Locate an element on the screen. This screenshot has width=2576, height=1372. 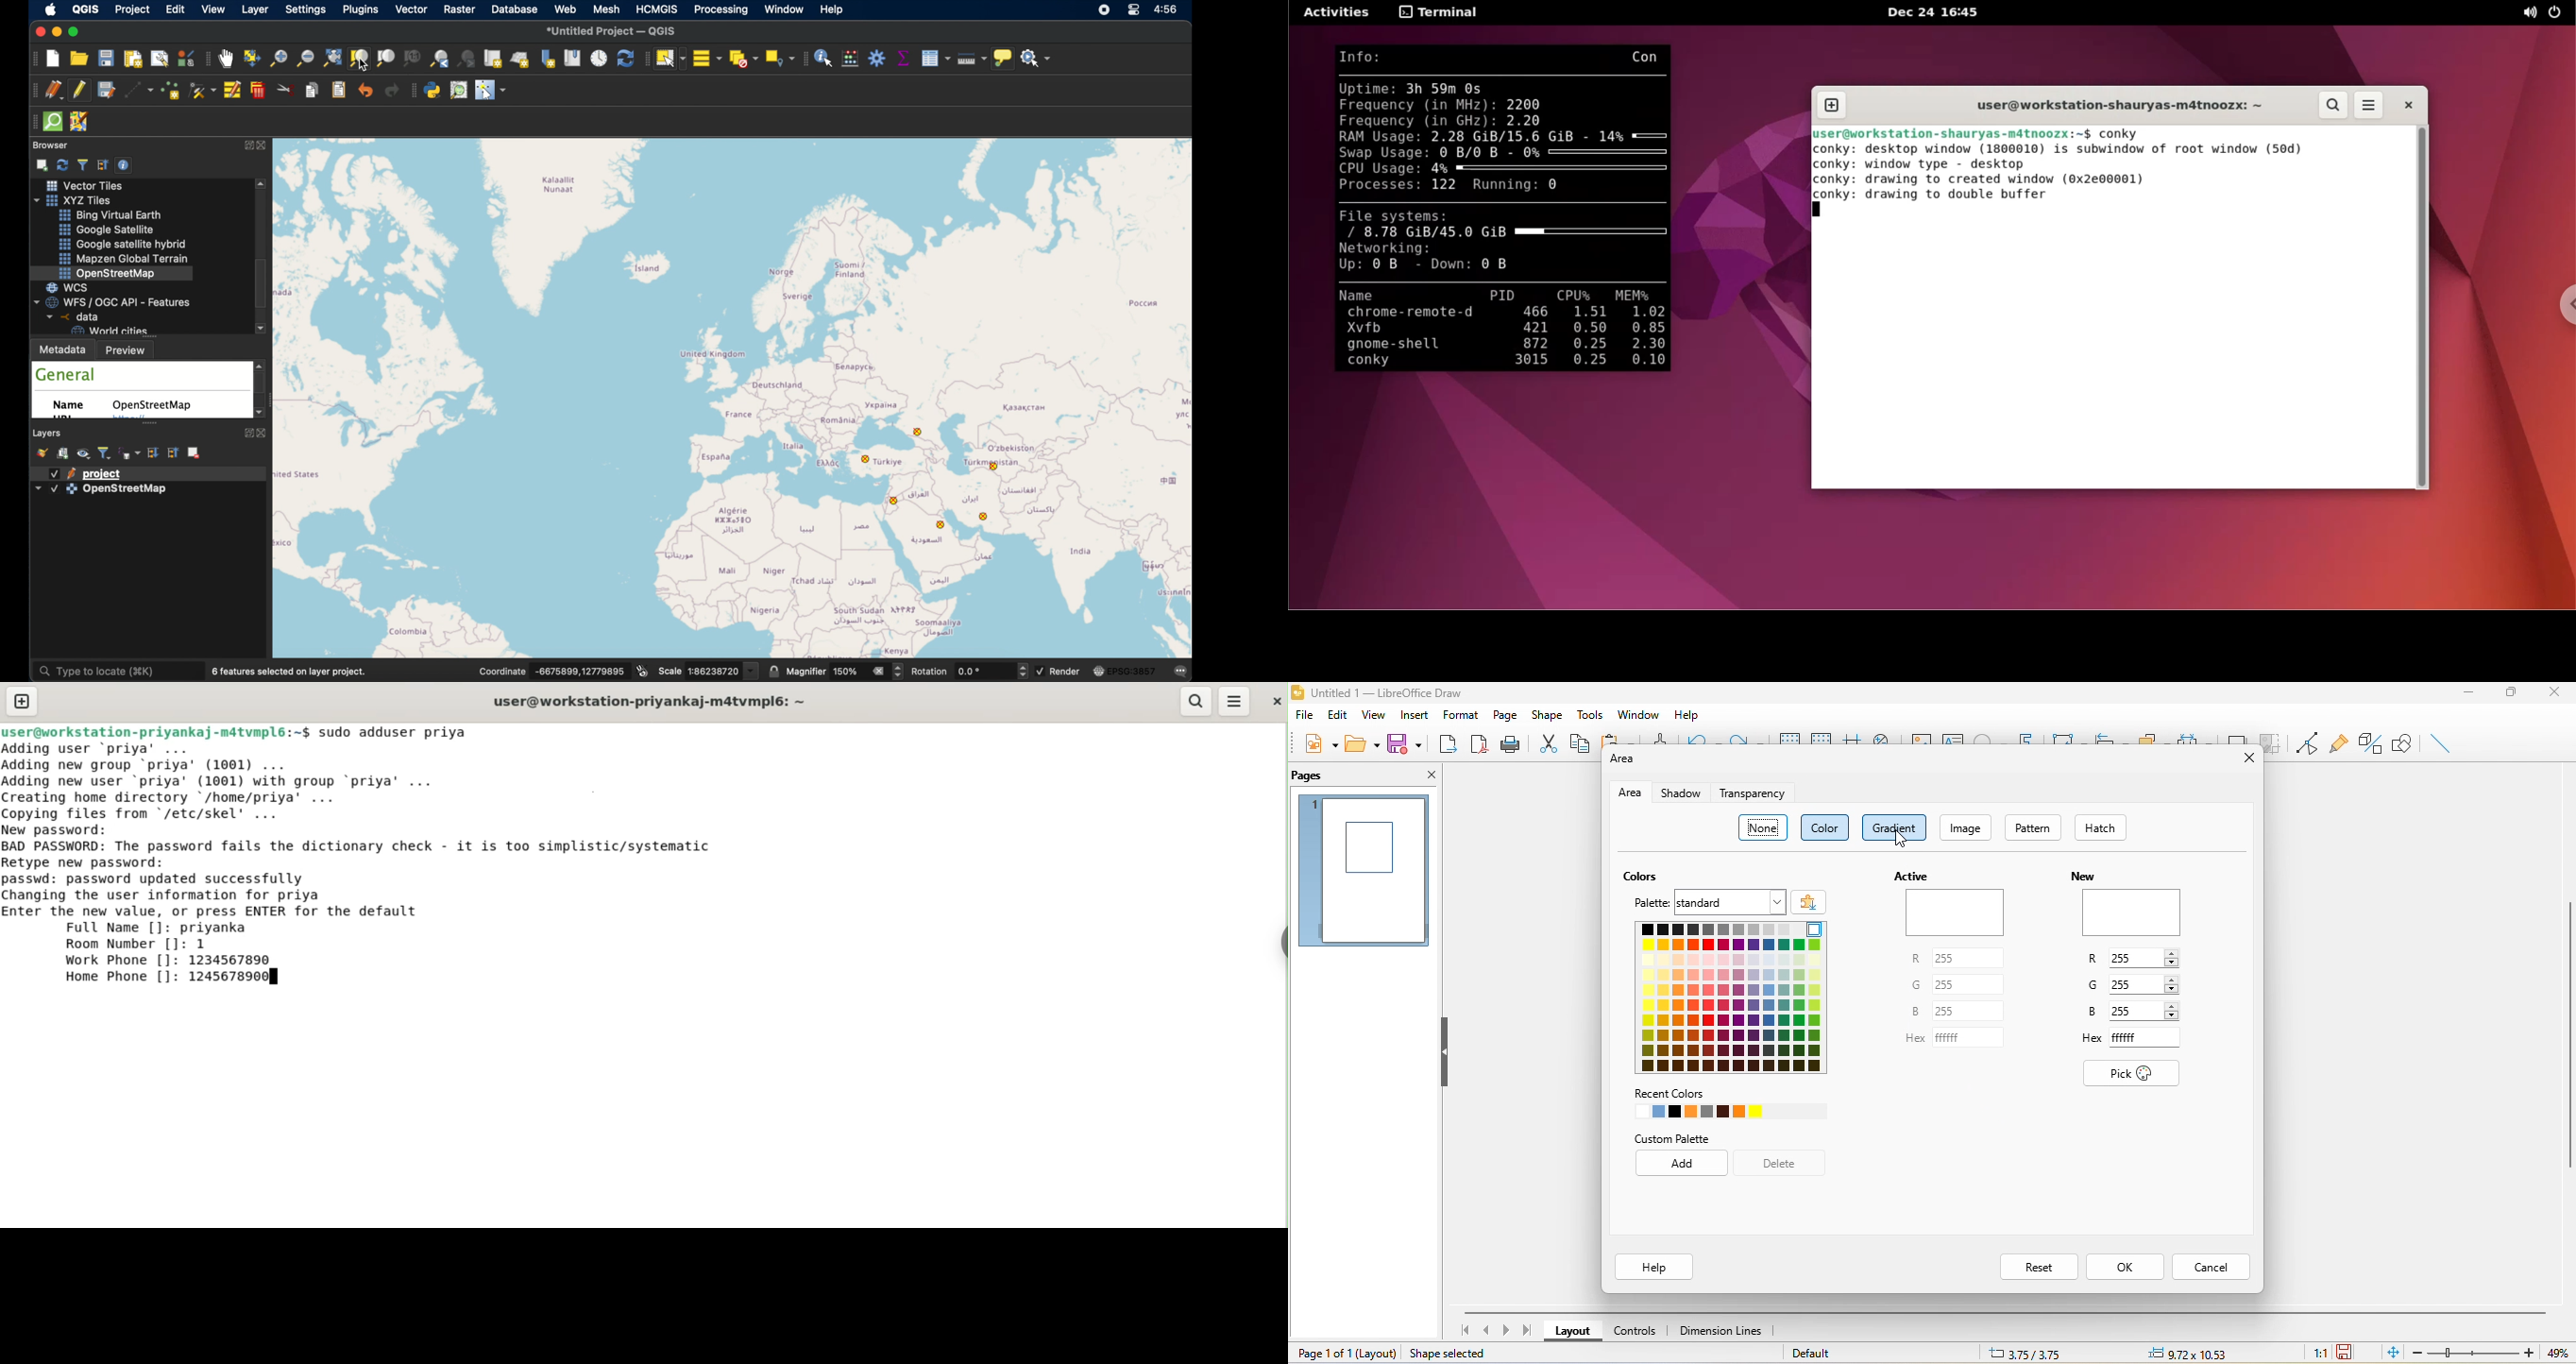
Room Number []: 1 is located at coordinates (136, 944).